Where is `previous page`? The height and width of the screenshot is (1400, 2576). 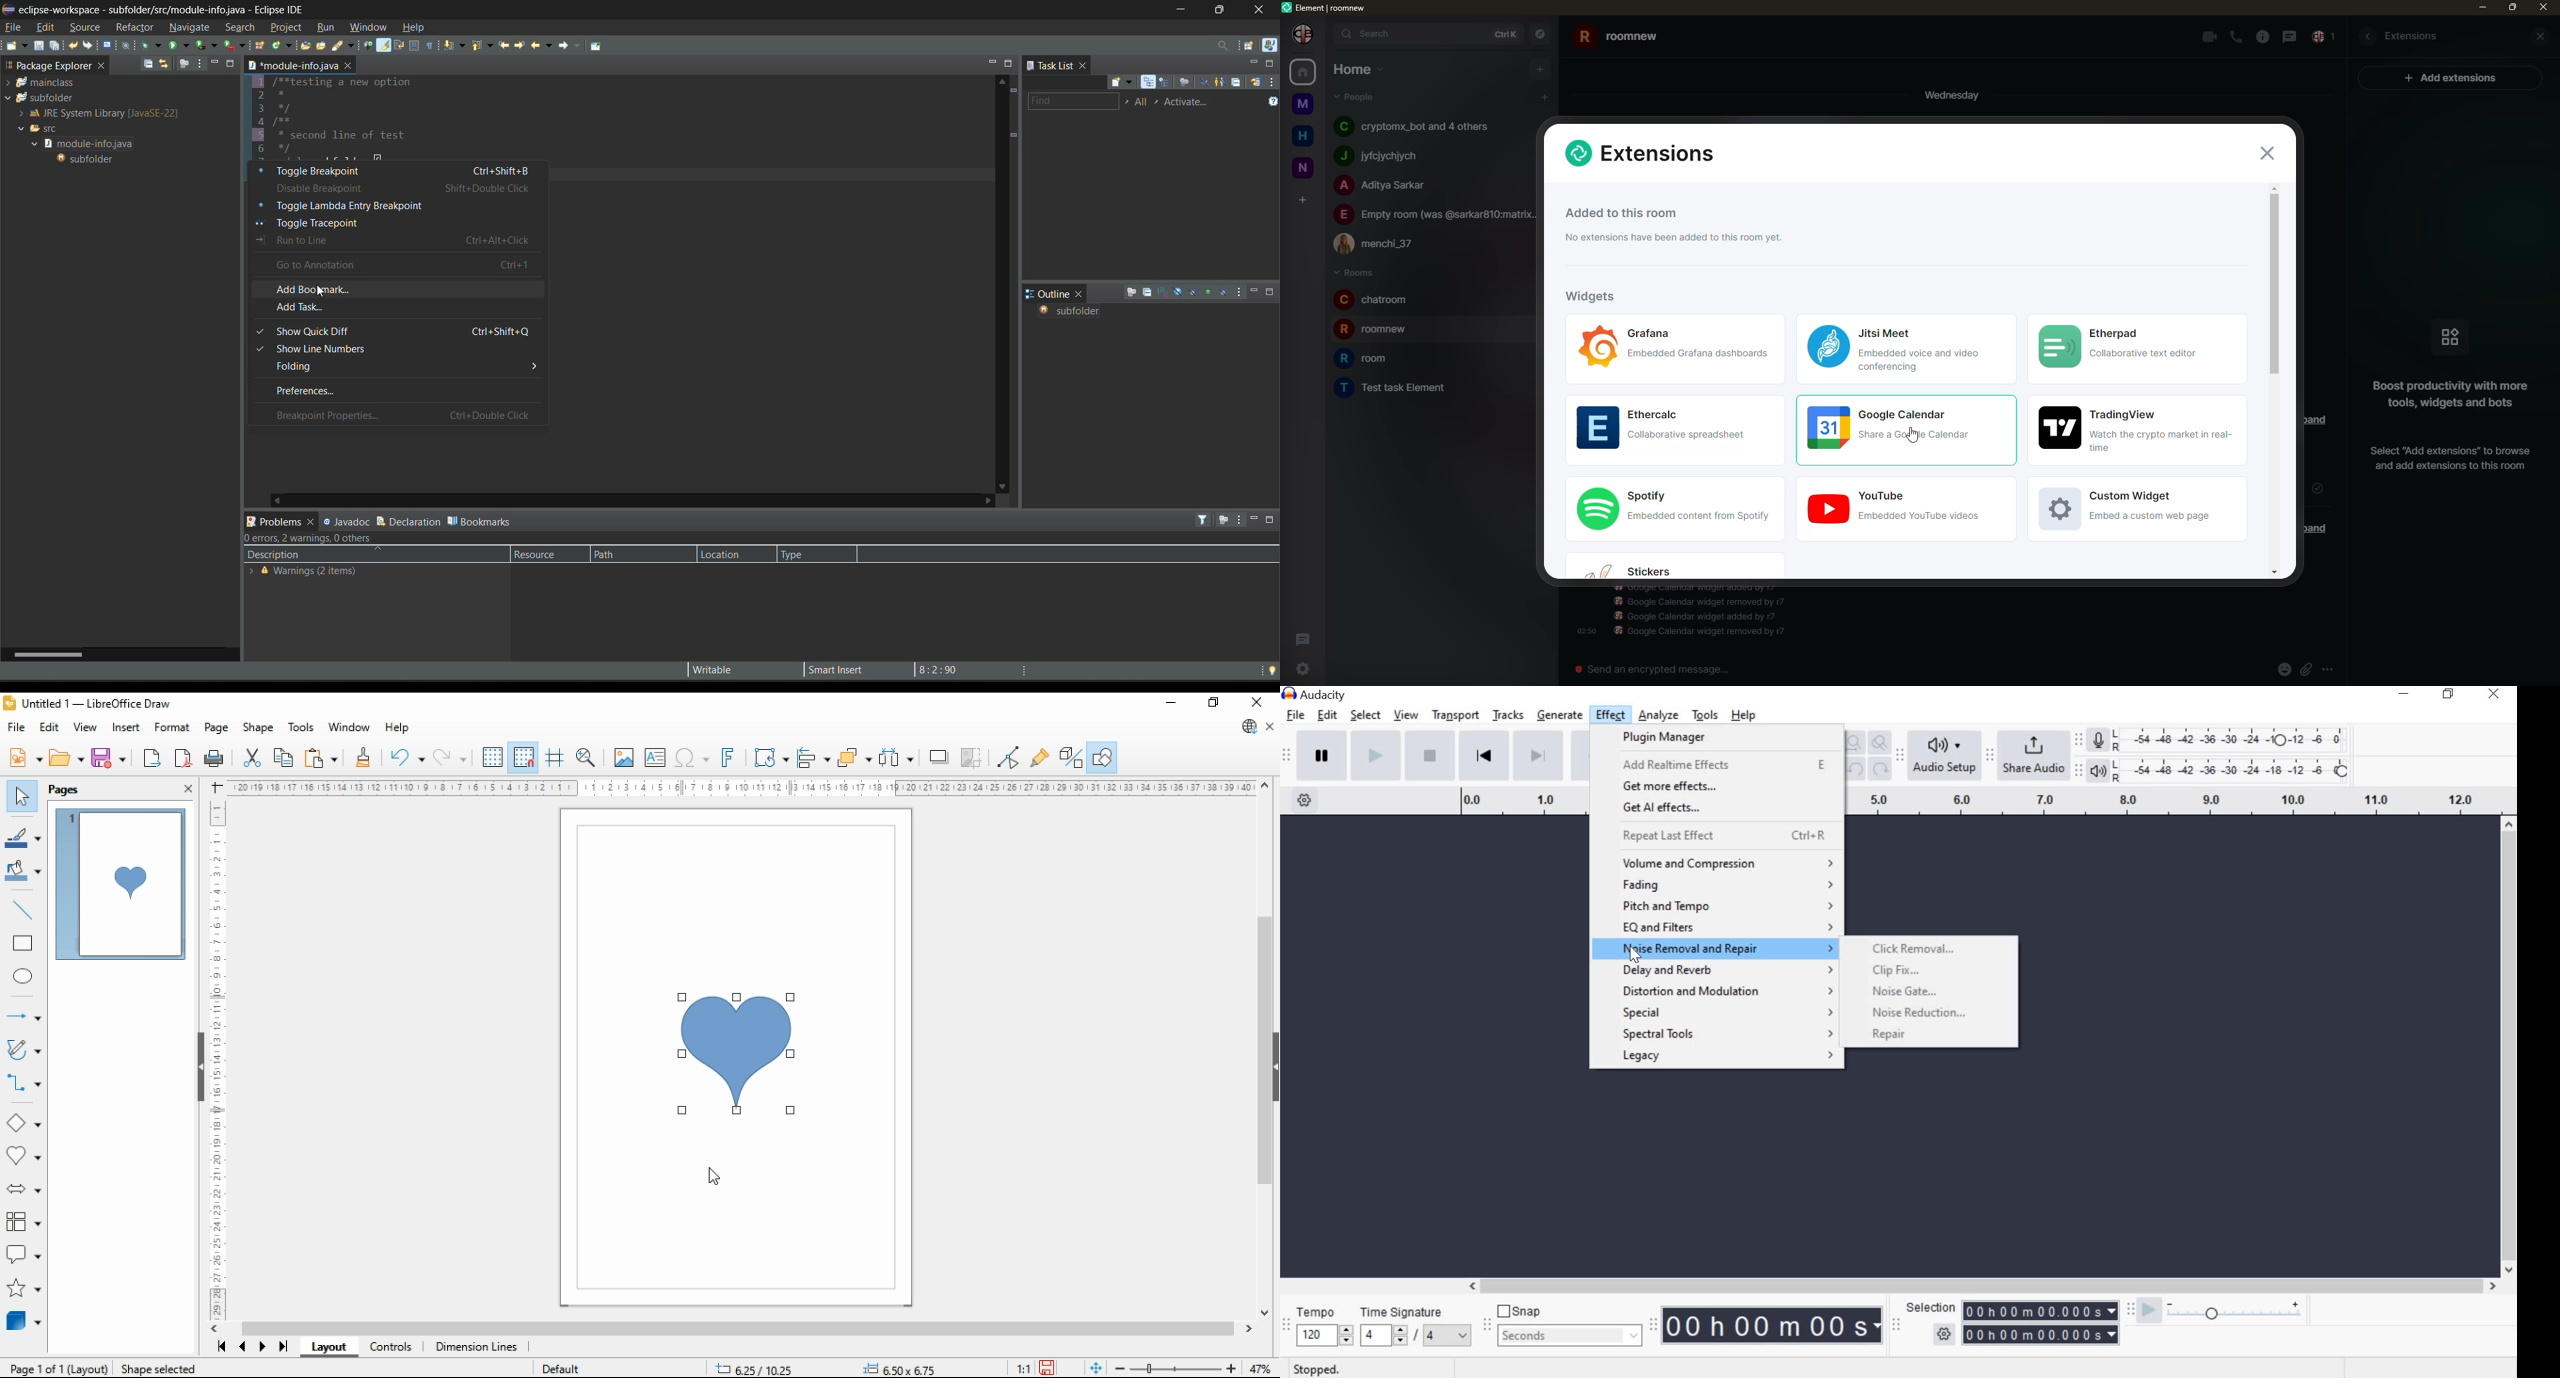 previous page is located at coordinates (243, 1349).